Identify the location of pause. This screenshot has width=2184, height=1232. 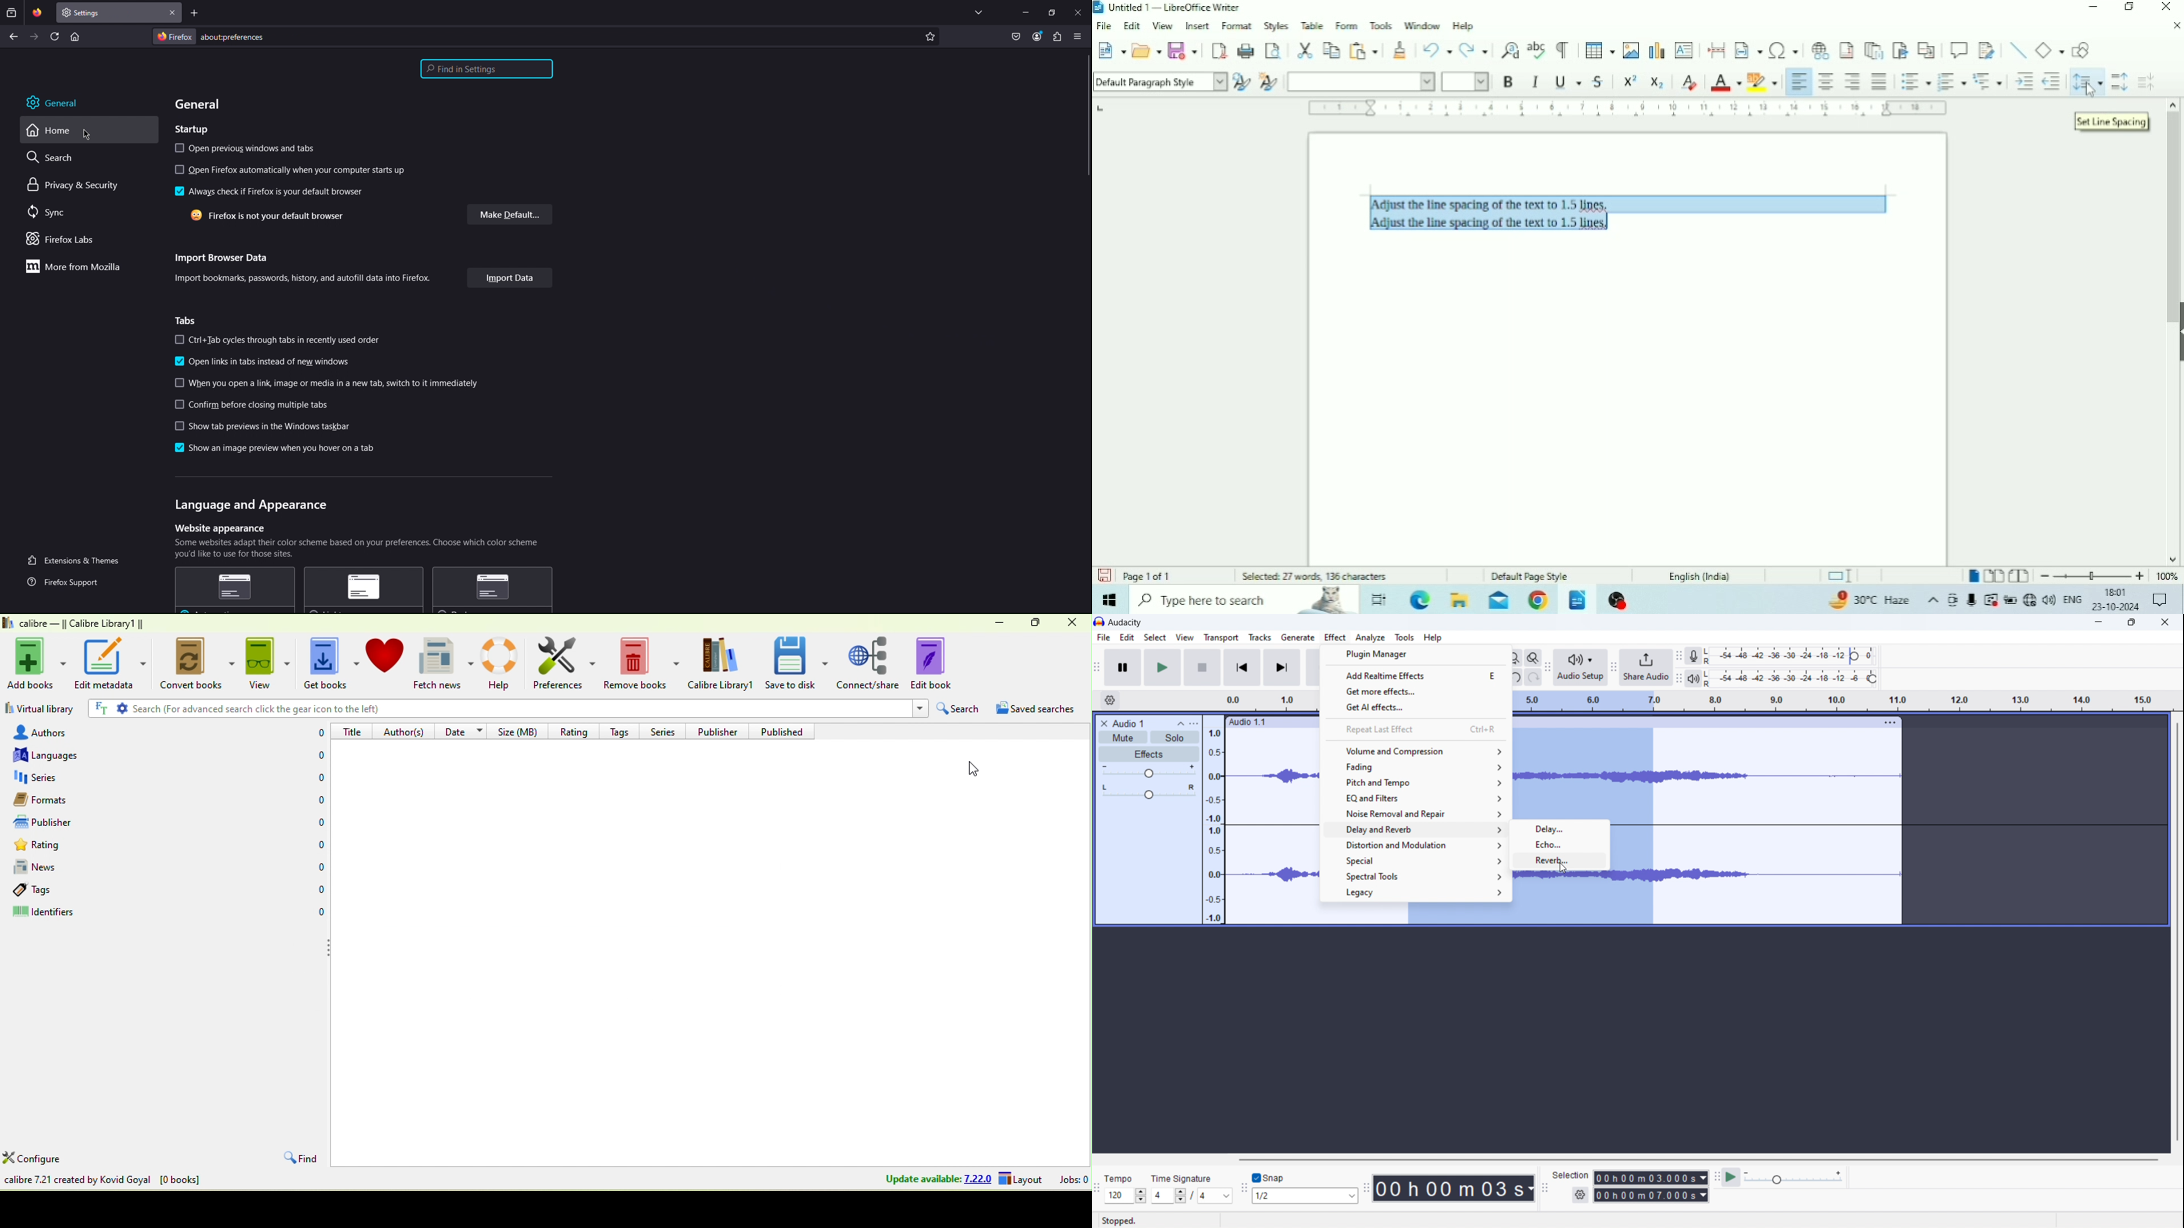
(1122, 667).